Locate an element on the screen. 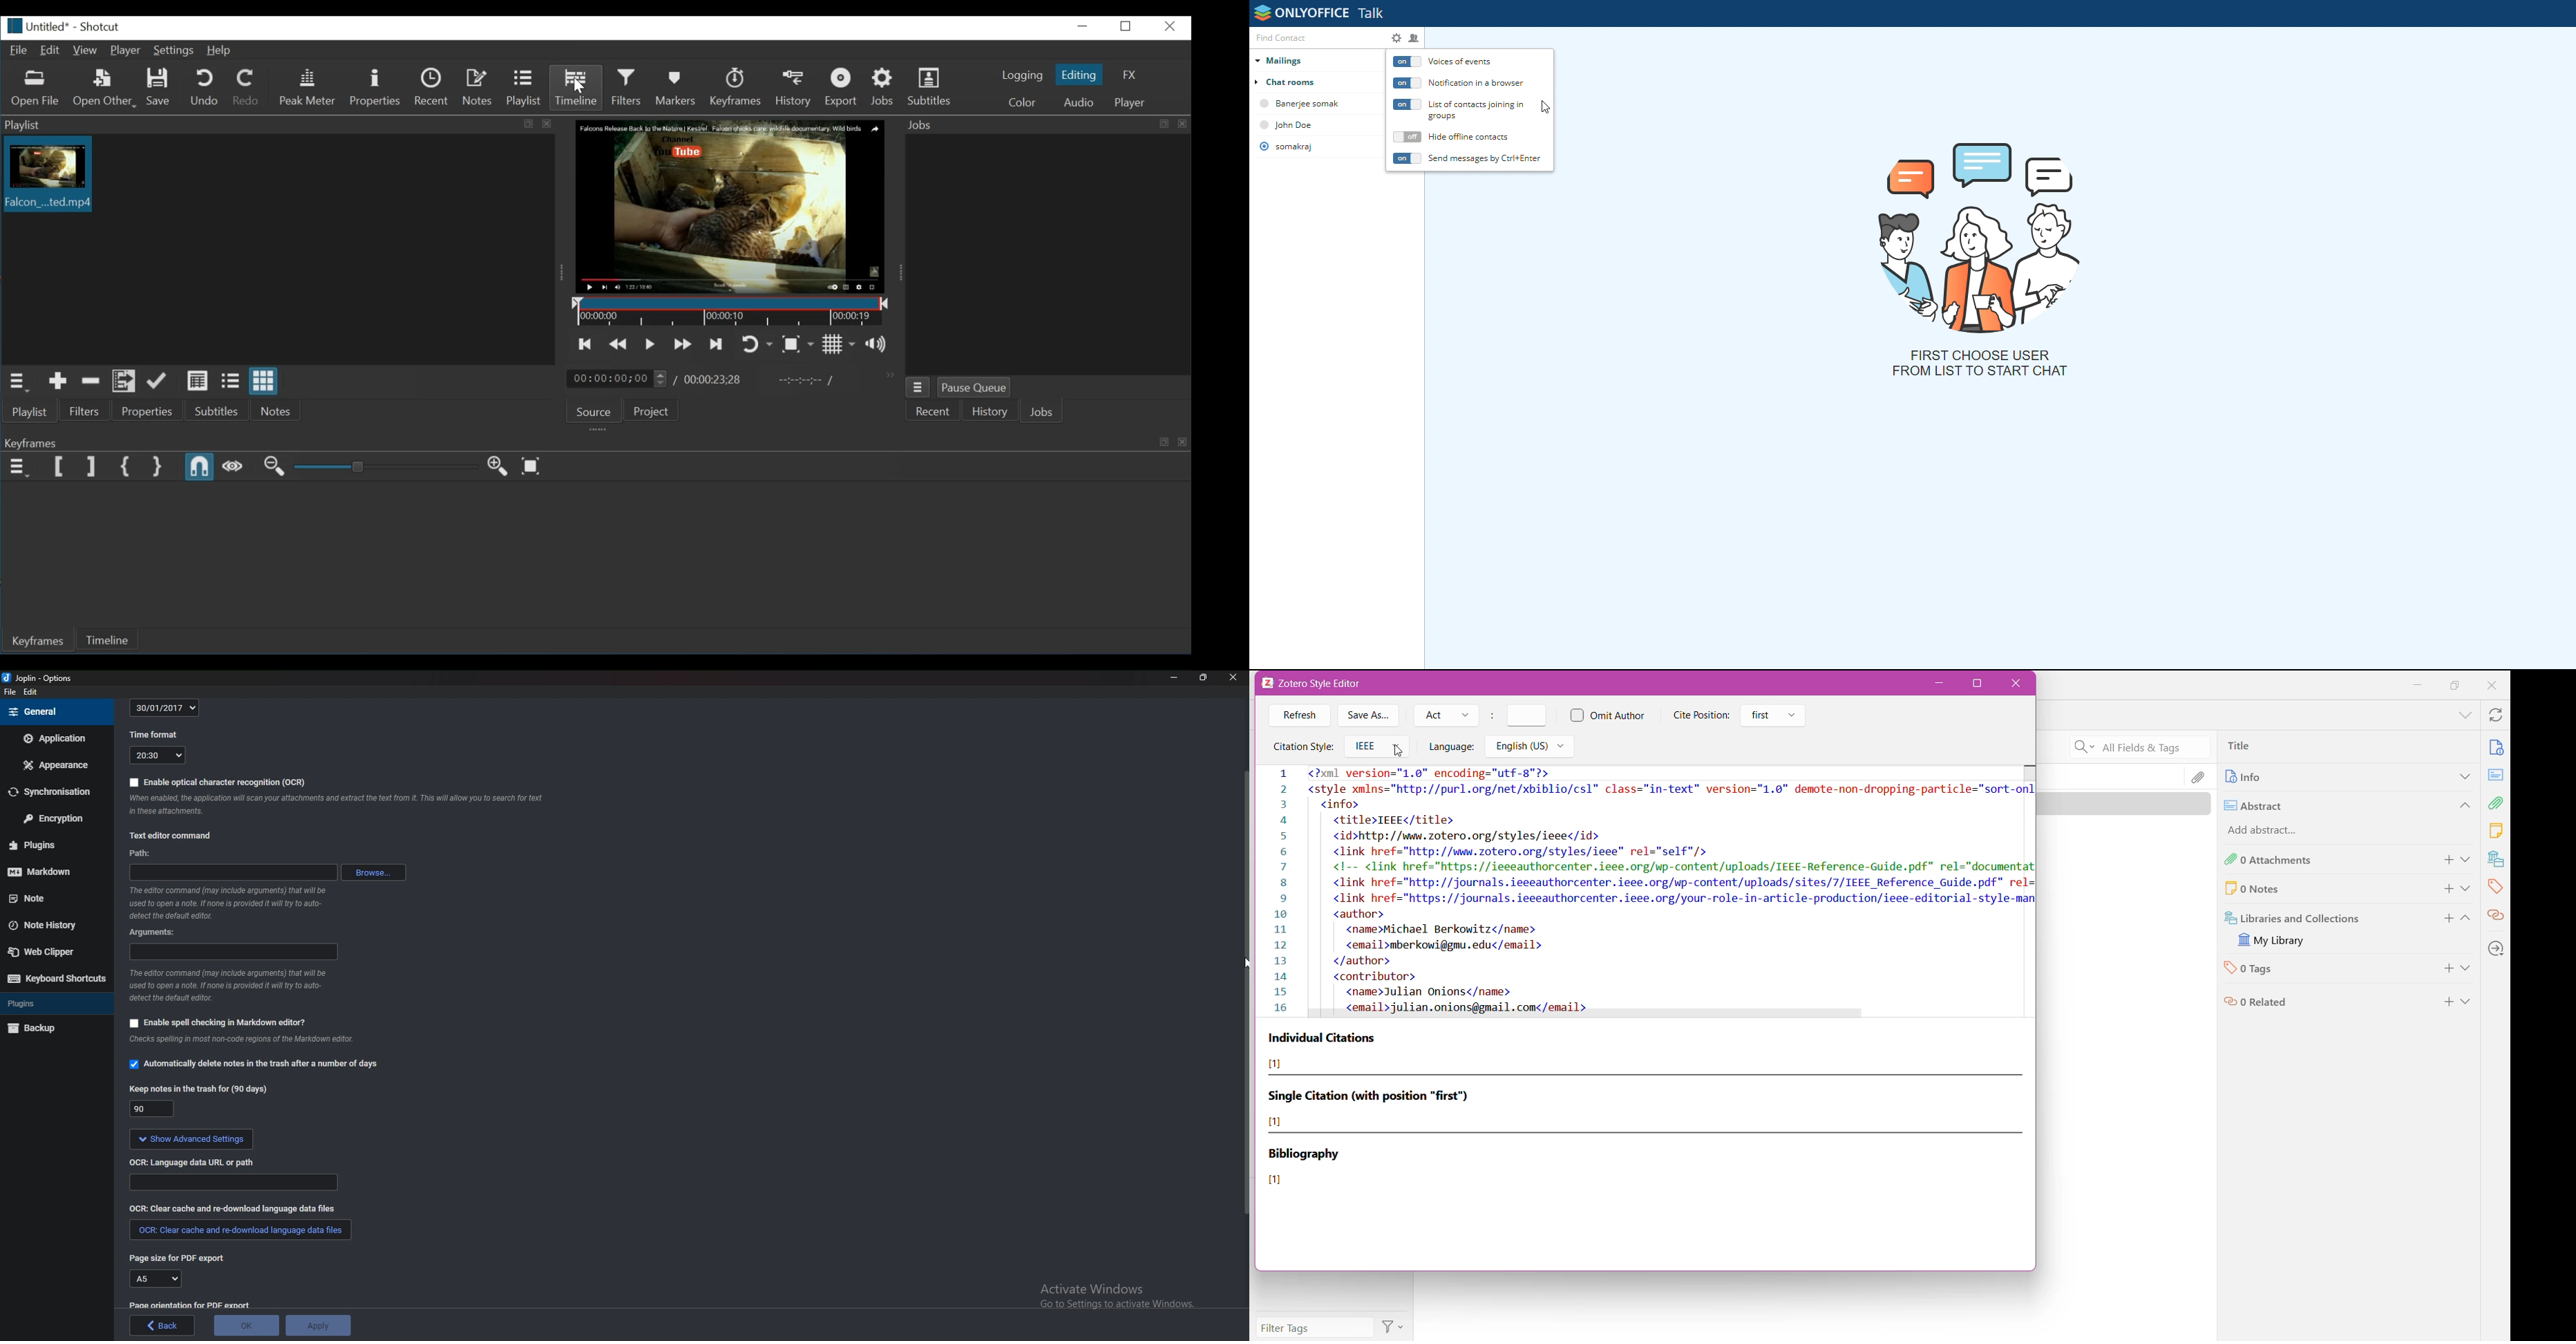 This screenshot has width=2576, height=1344. clear cache and redownload language data files is located at coordinates (238, 1232).